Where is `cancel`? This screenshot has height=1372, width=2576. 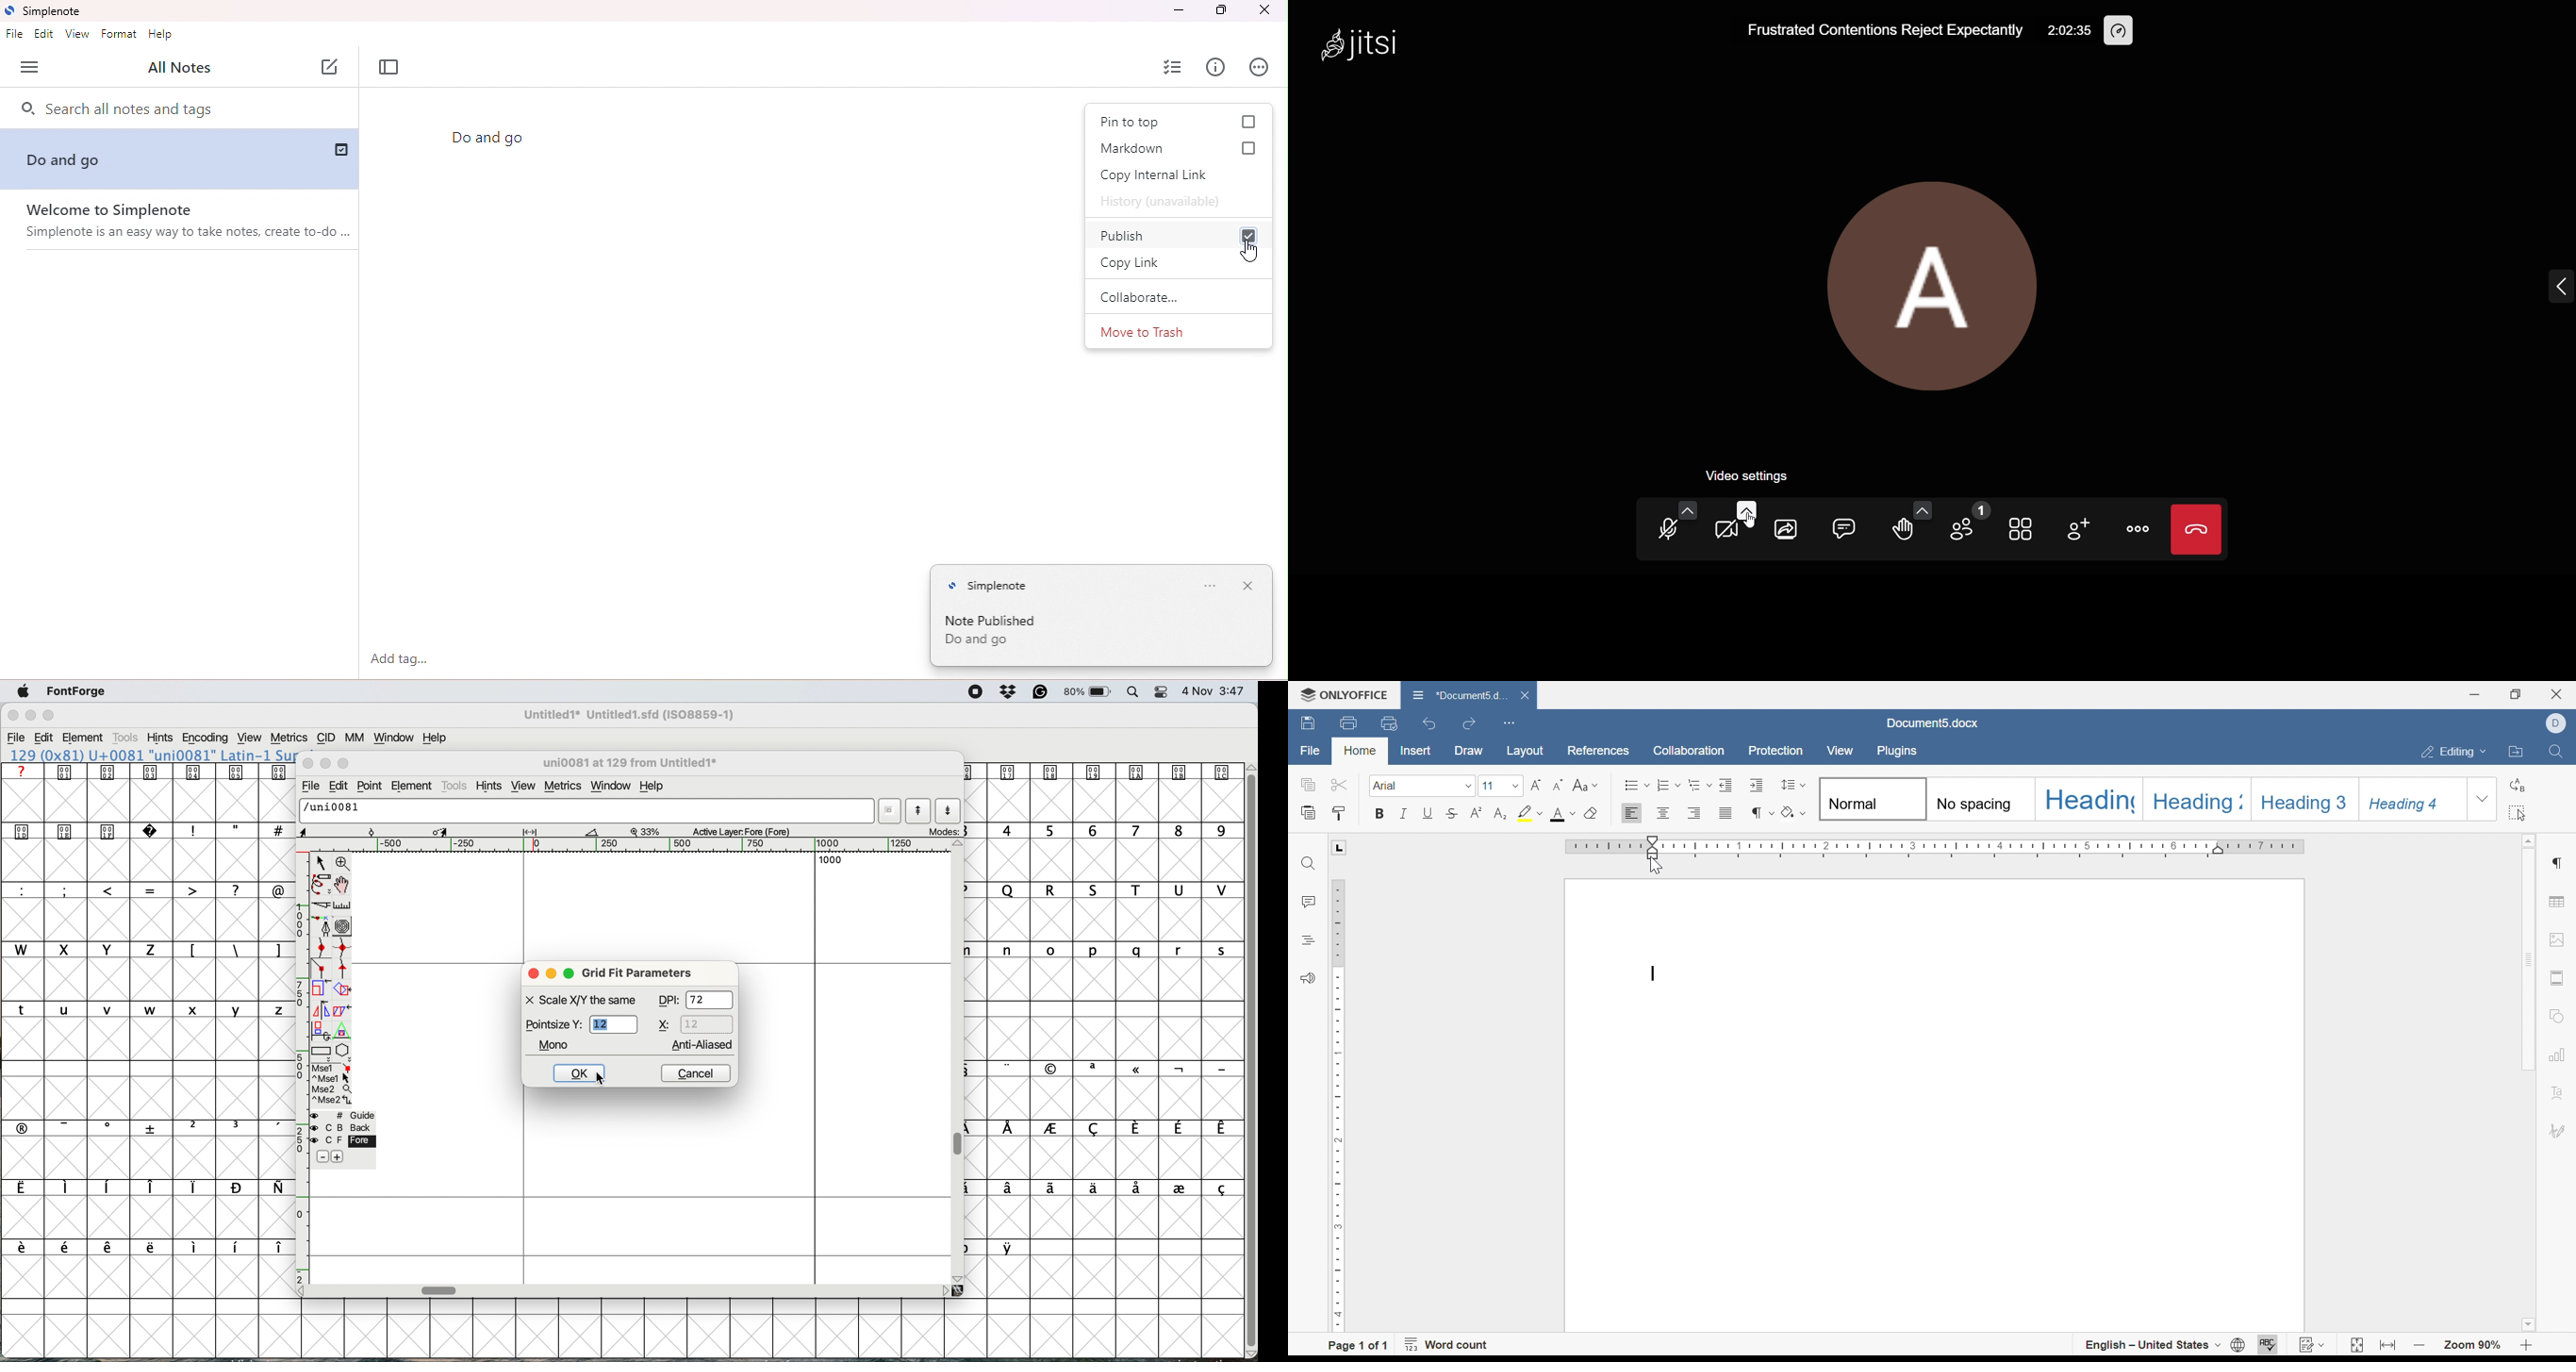
cancel is located at coordinates (697, 1074).